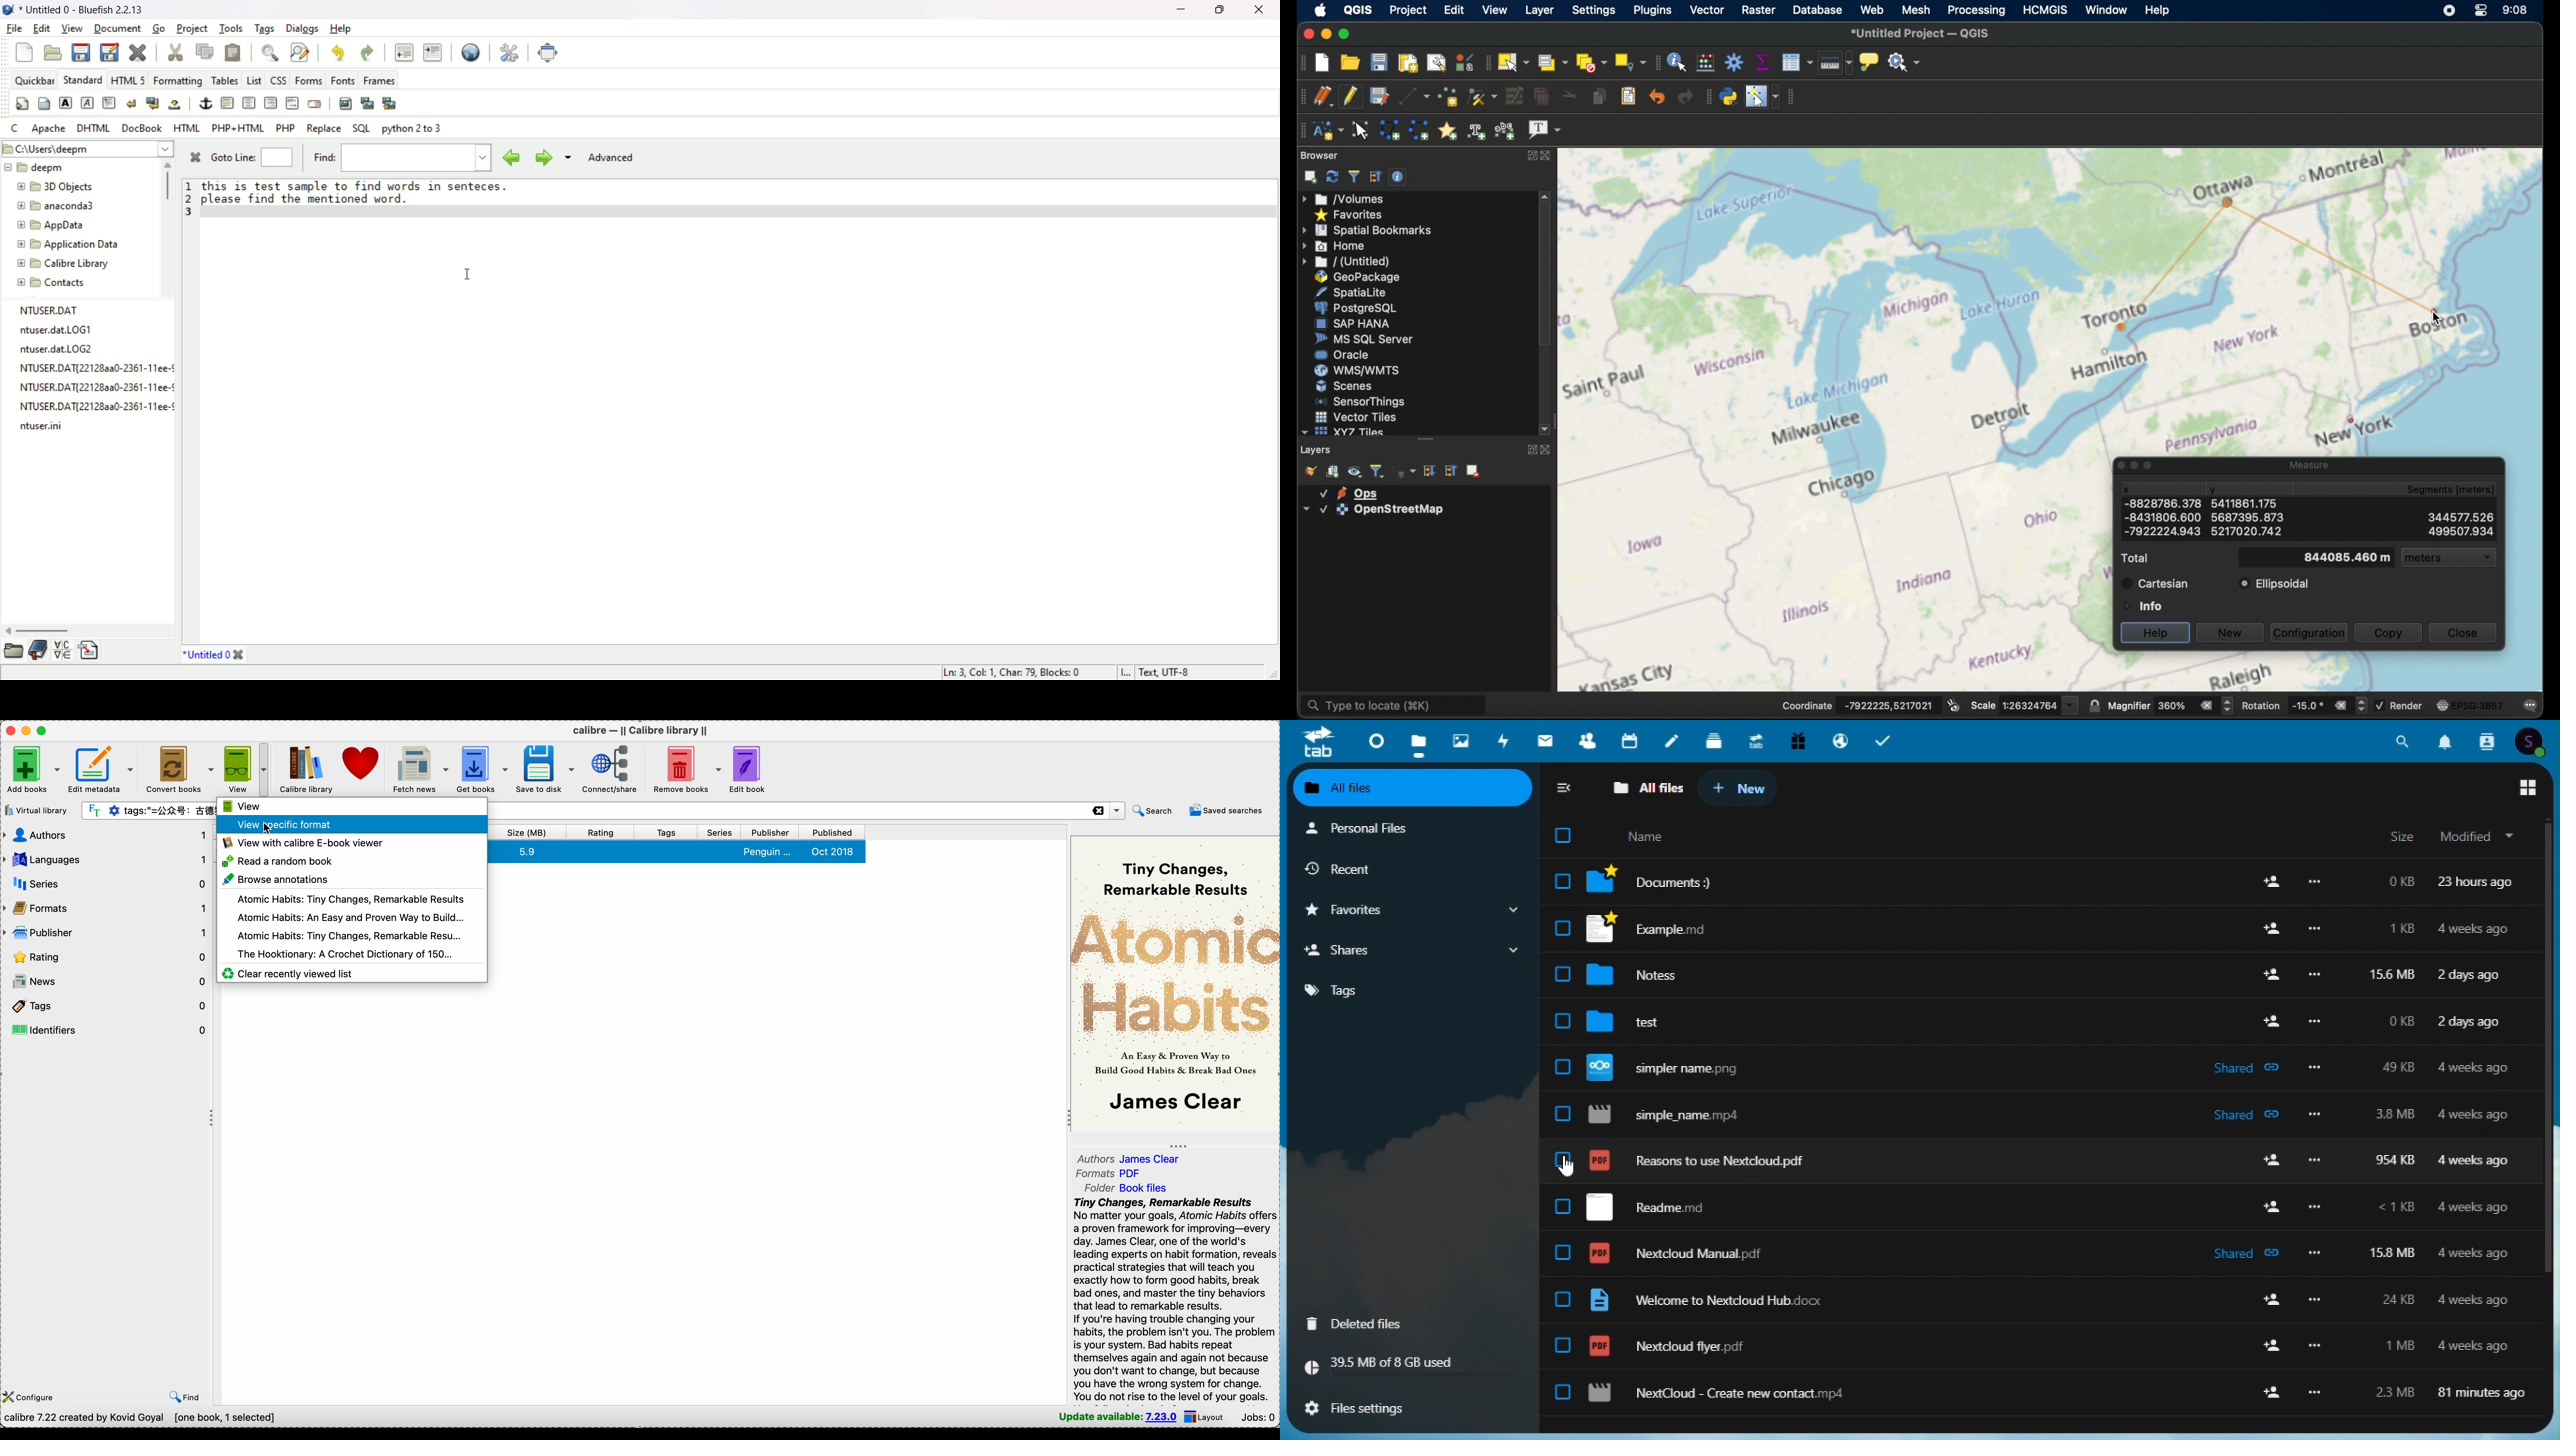 This screenshot has width=2576, height=1456. What do you see at coordinates (285, 128) in the screenshot?
I see `PHP` at bounding box center [285, 128].